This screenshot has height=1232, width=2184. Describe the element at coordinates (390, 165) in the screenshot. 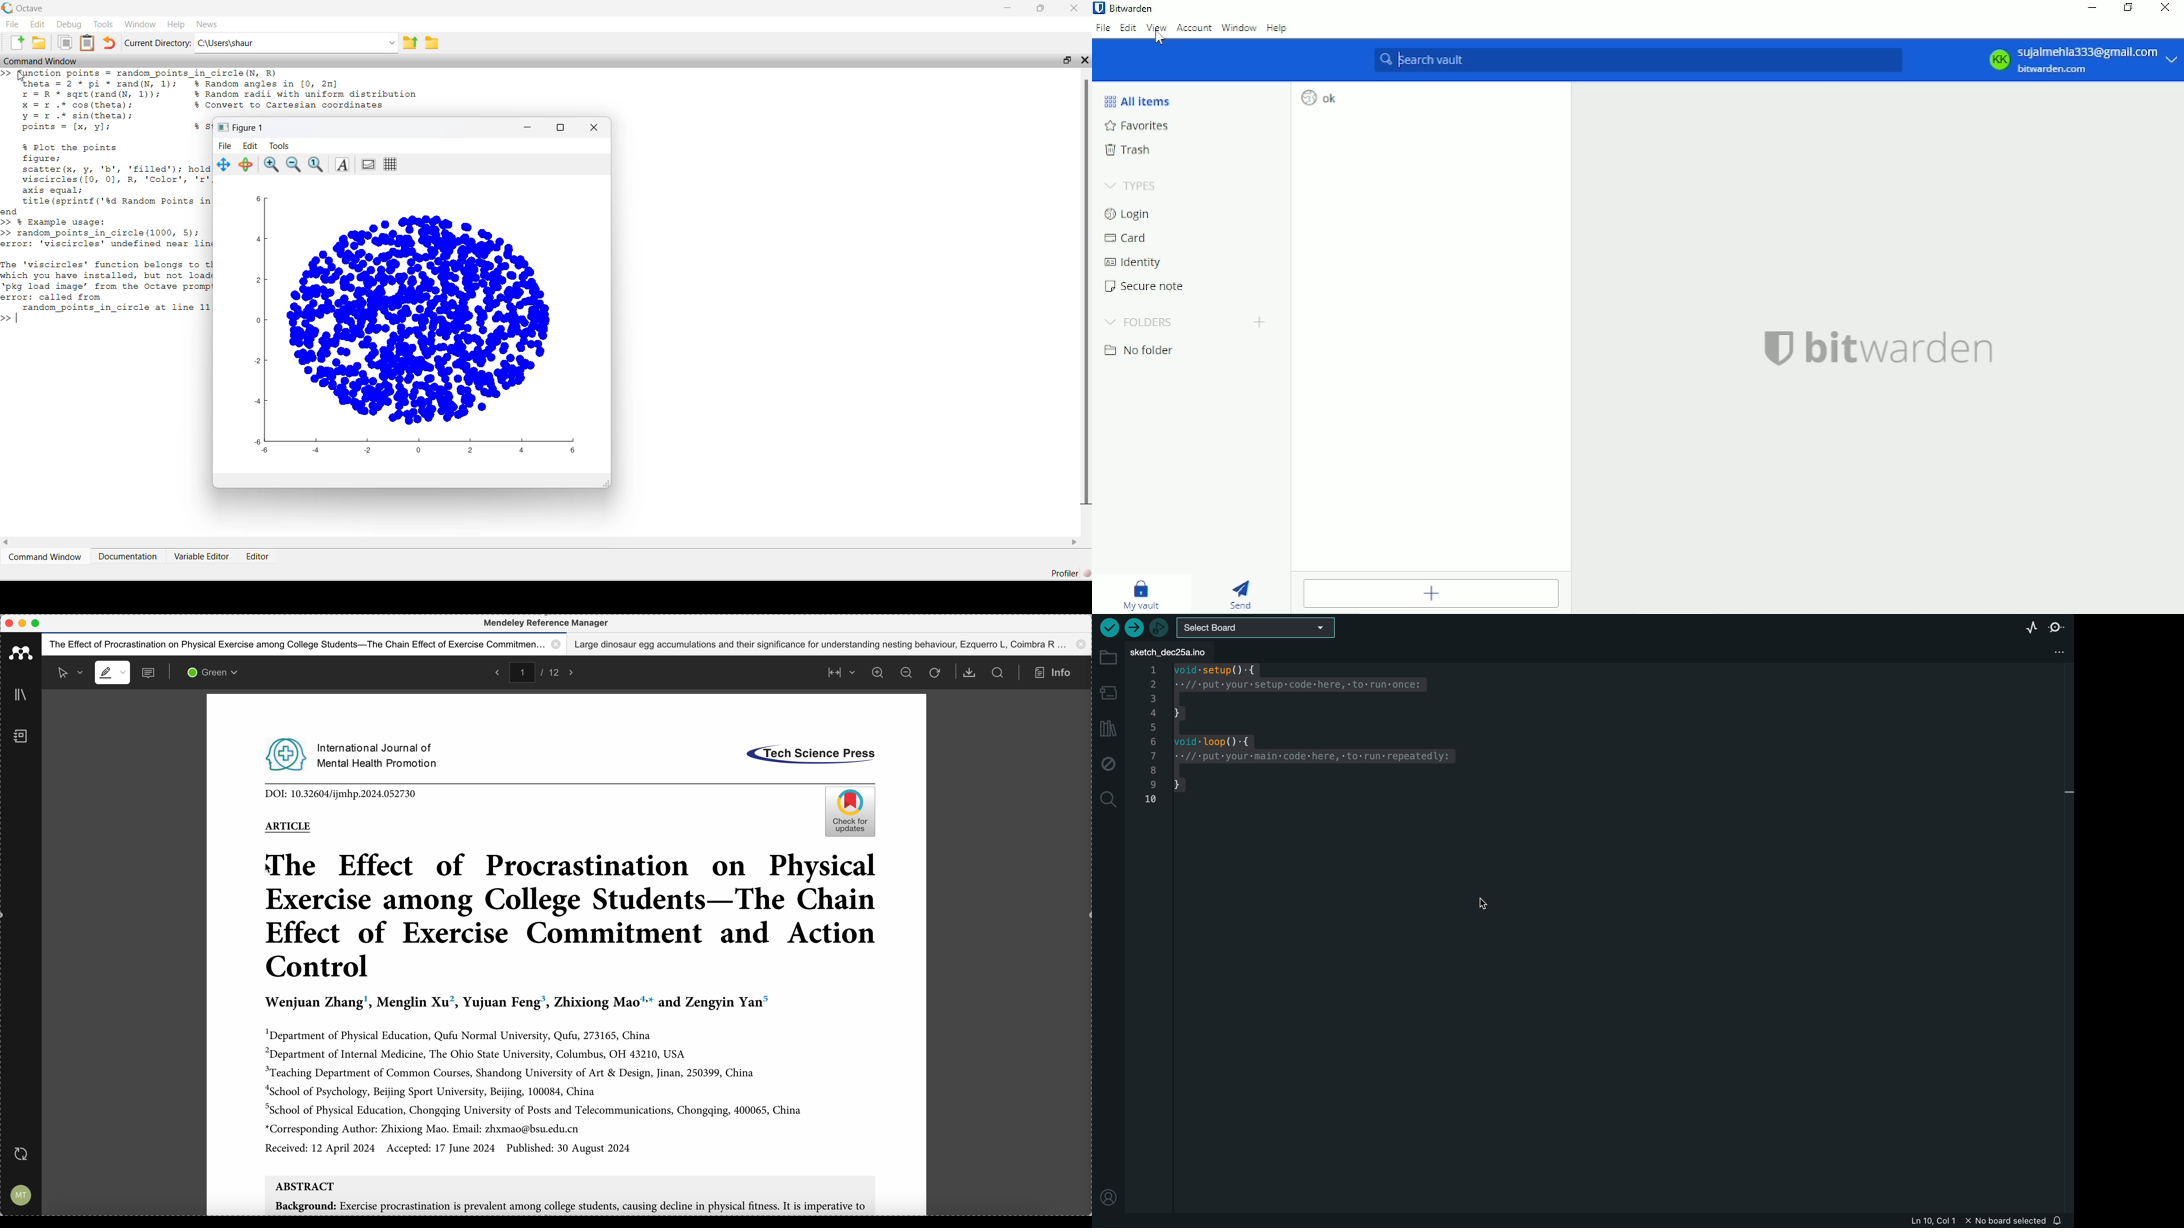

I see `Toggle current axes grid visibility` at that location.